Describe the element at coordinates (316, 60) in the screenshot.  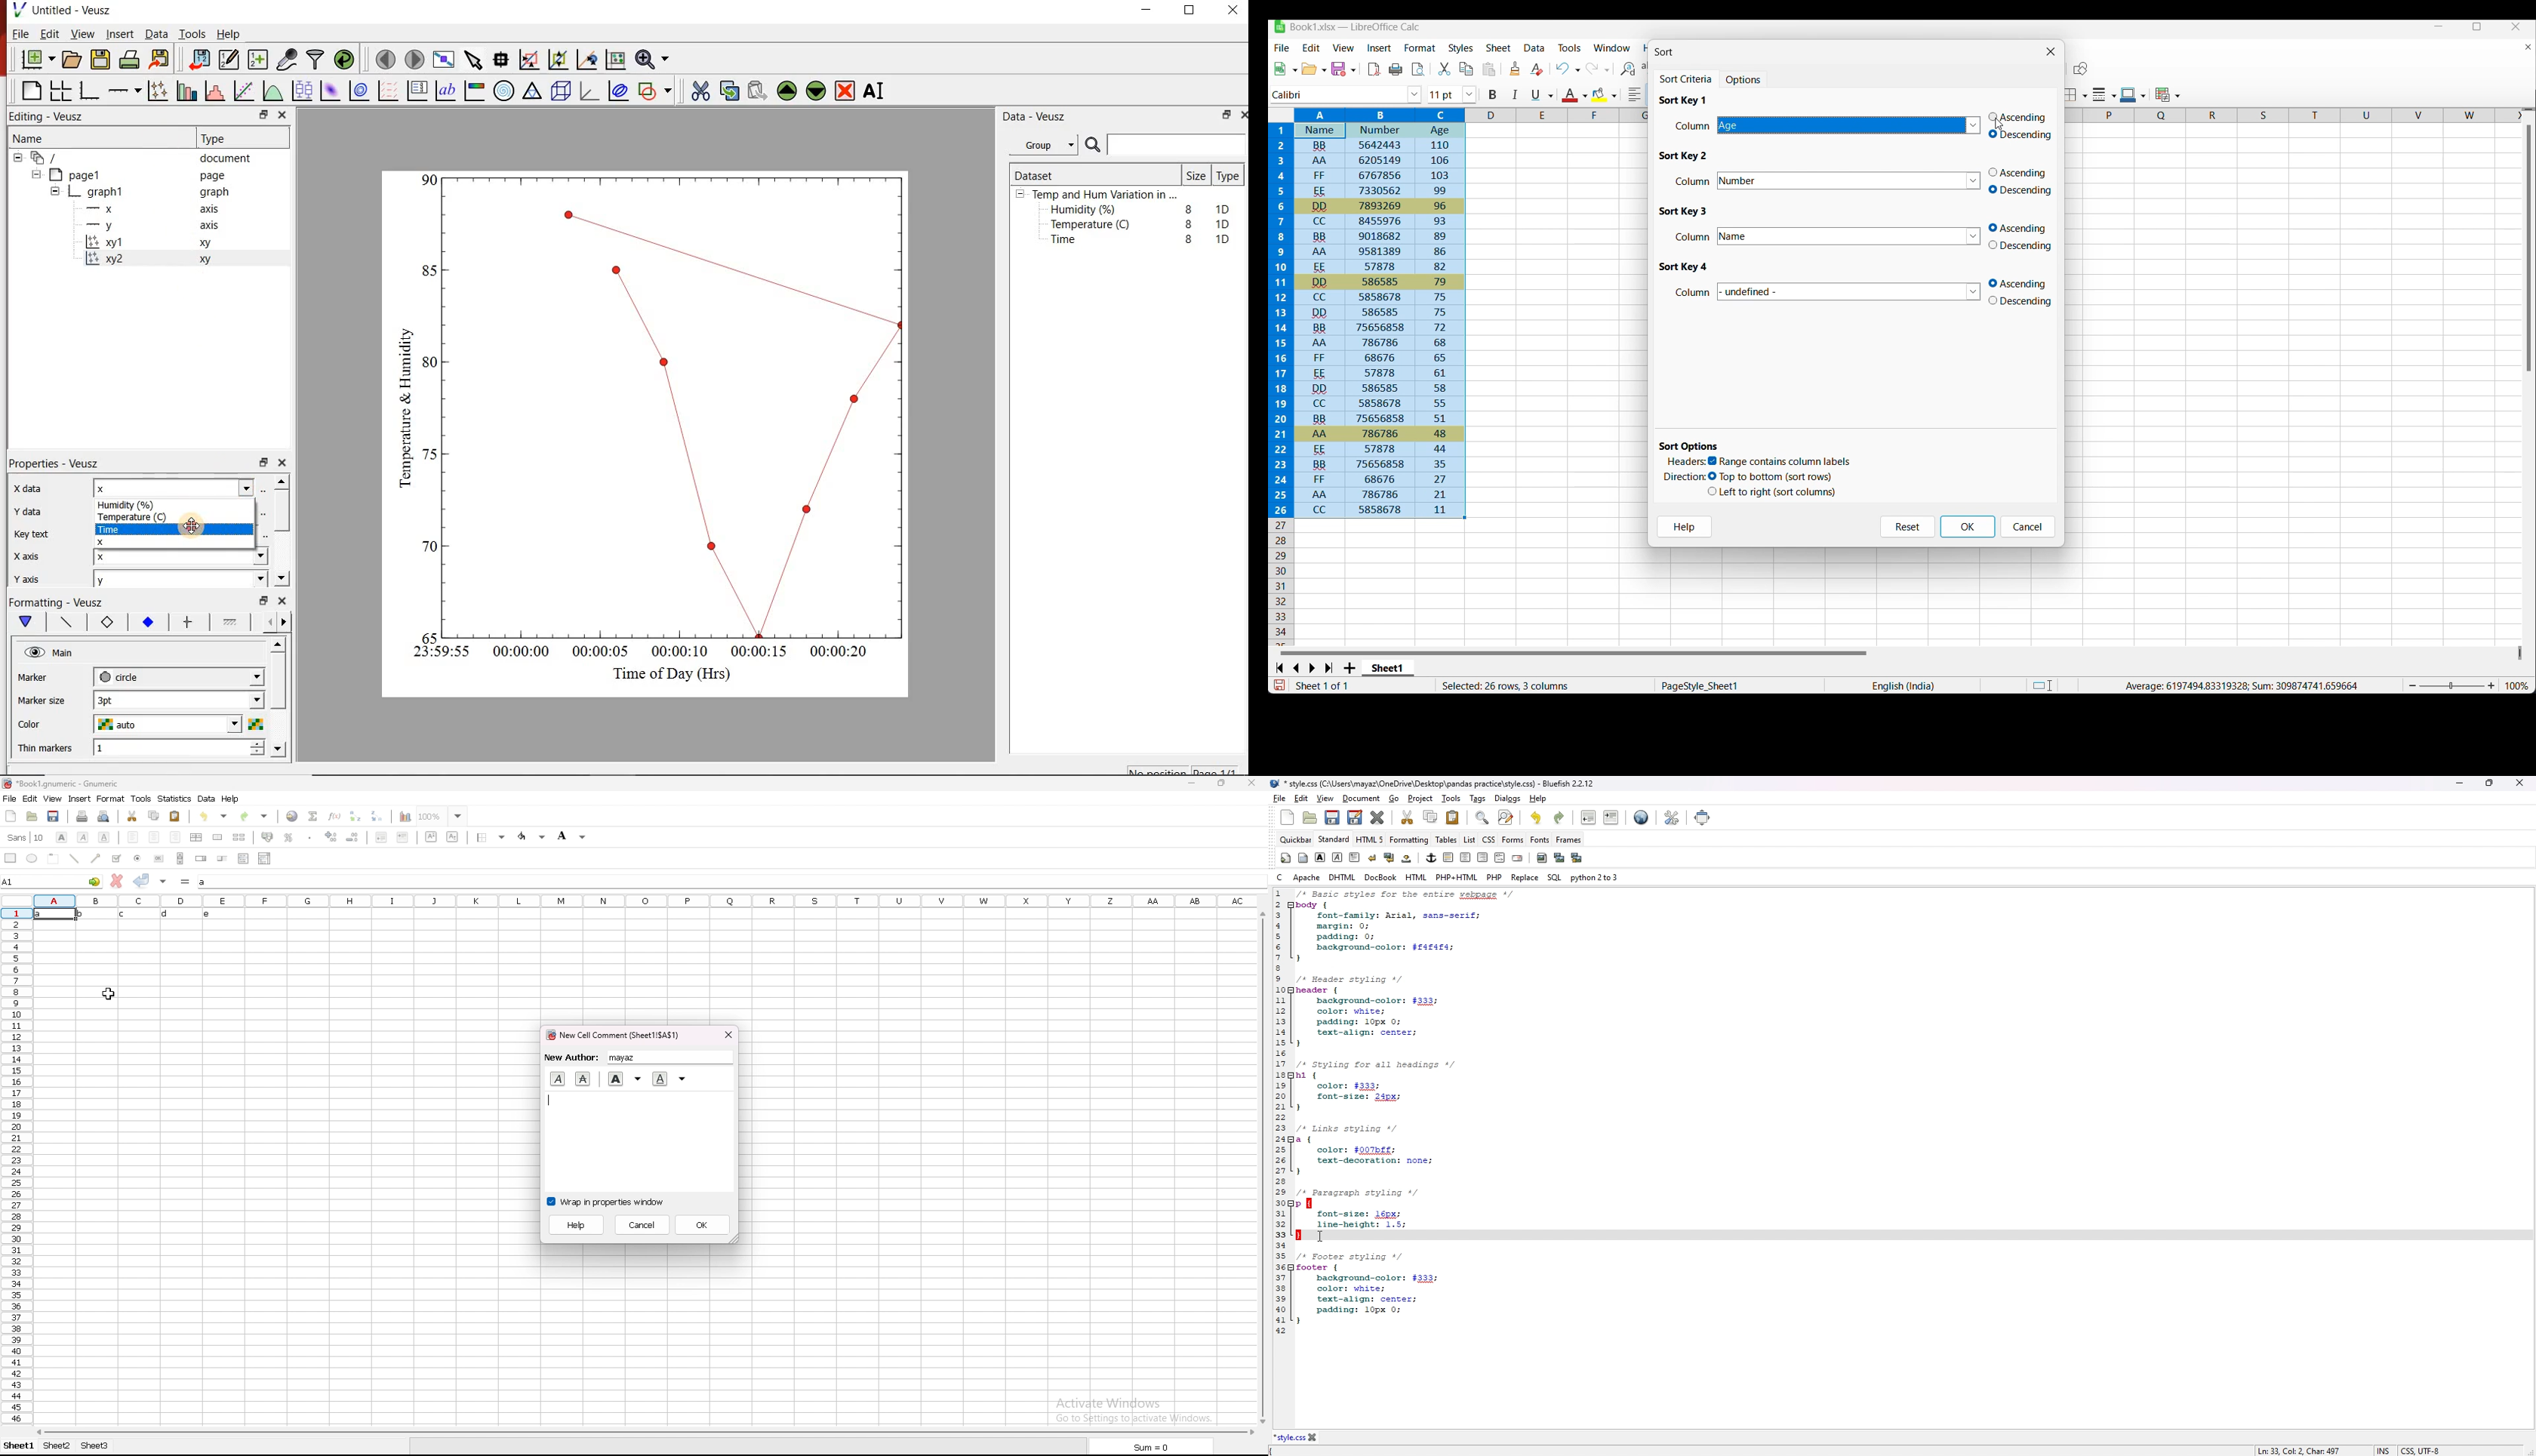
I see `filter data` at that location.